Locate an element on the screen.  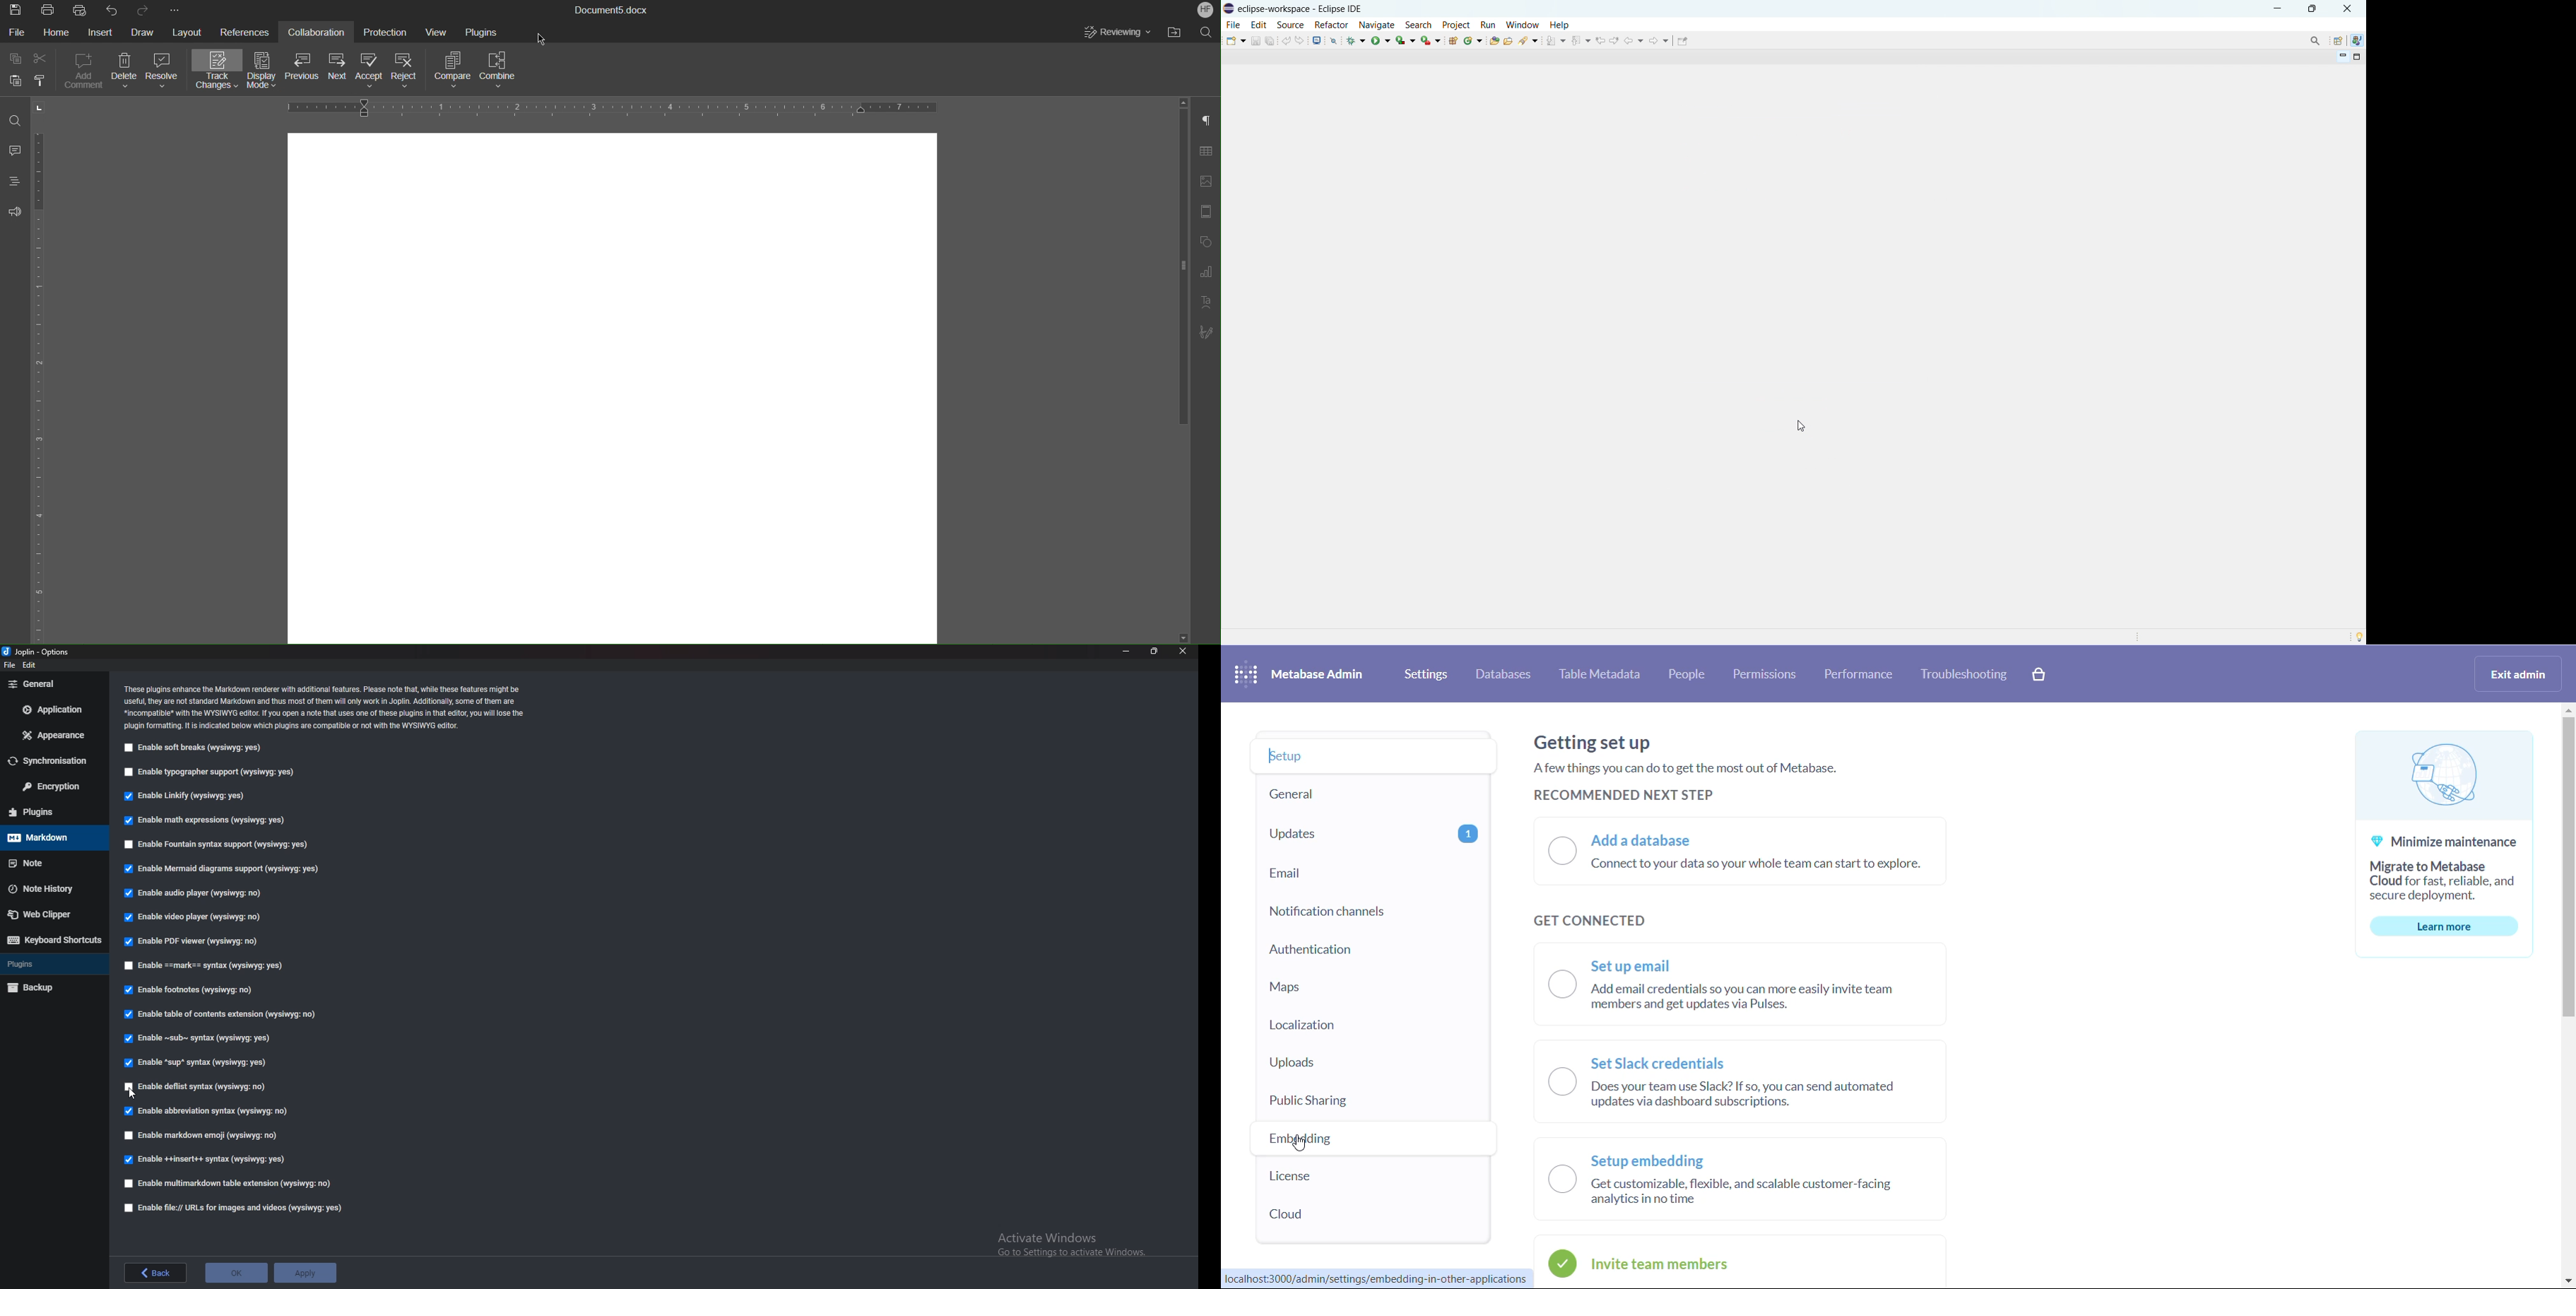
general is located at coordinates (54, 683).